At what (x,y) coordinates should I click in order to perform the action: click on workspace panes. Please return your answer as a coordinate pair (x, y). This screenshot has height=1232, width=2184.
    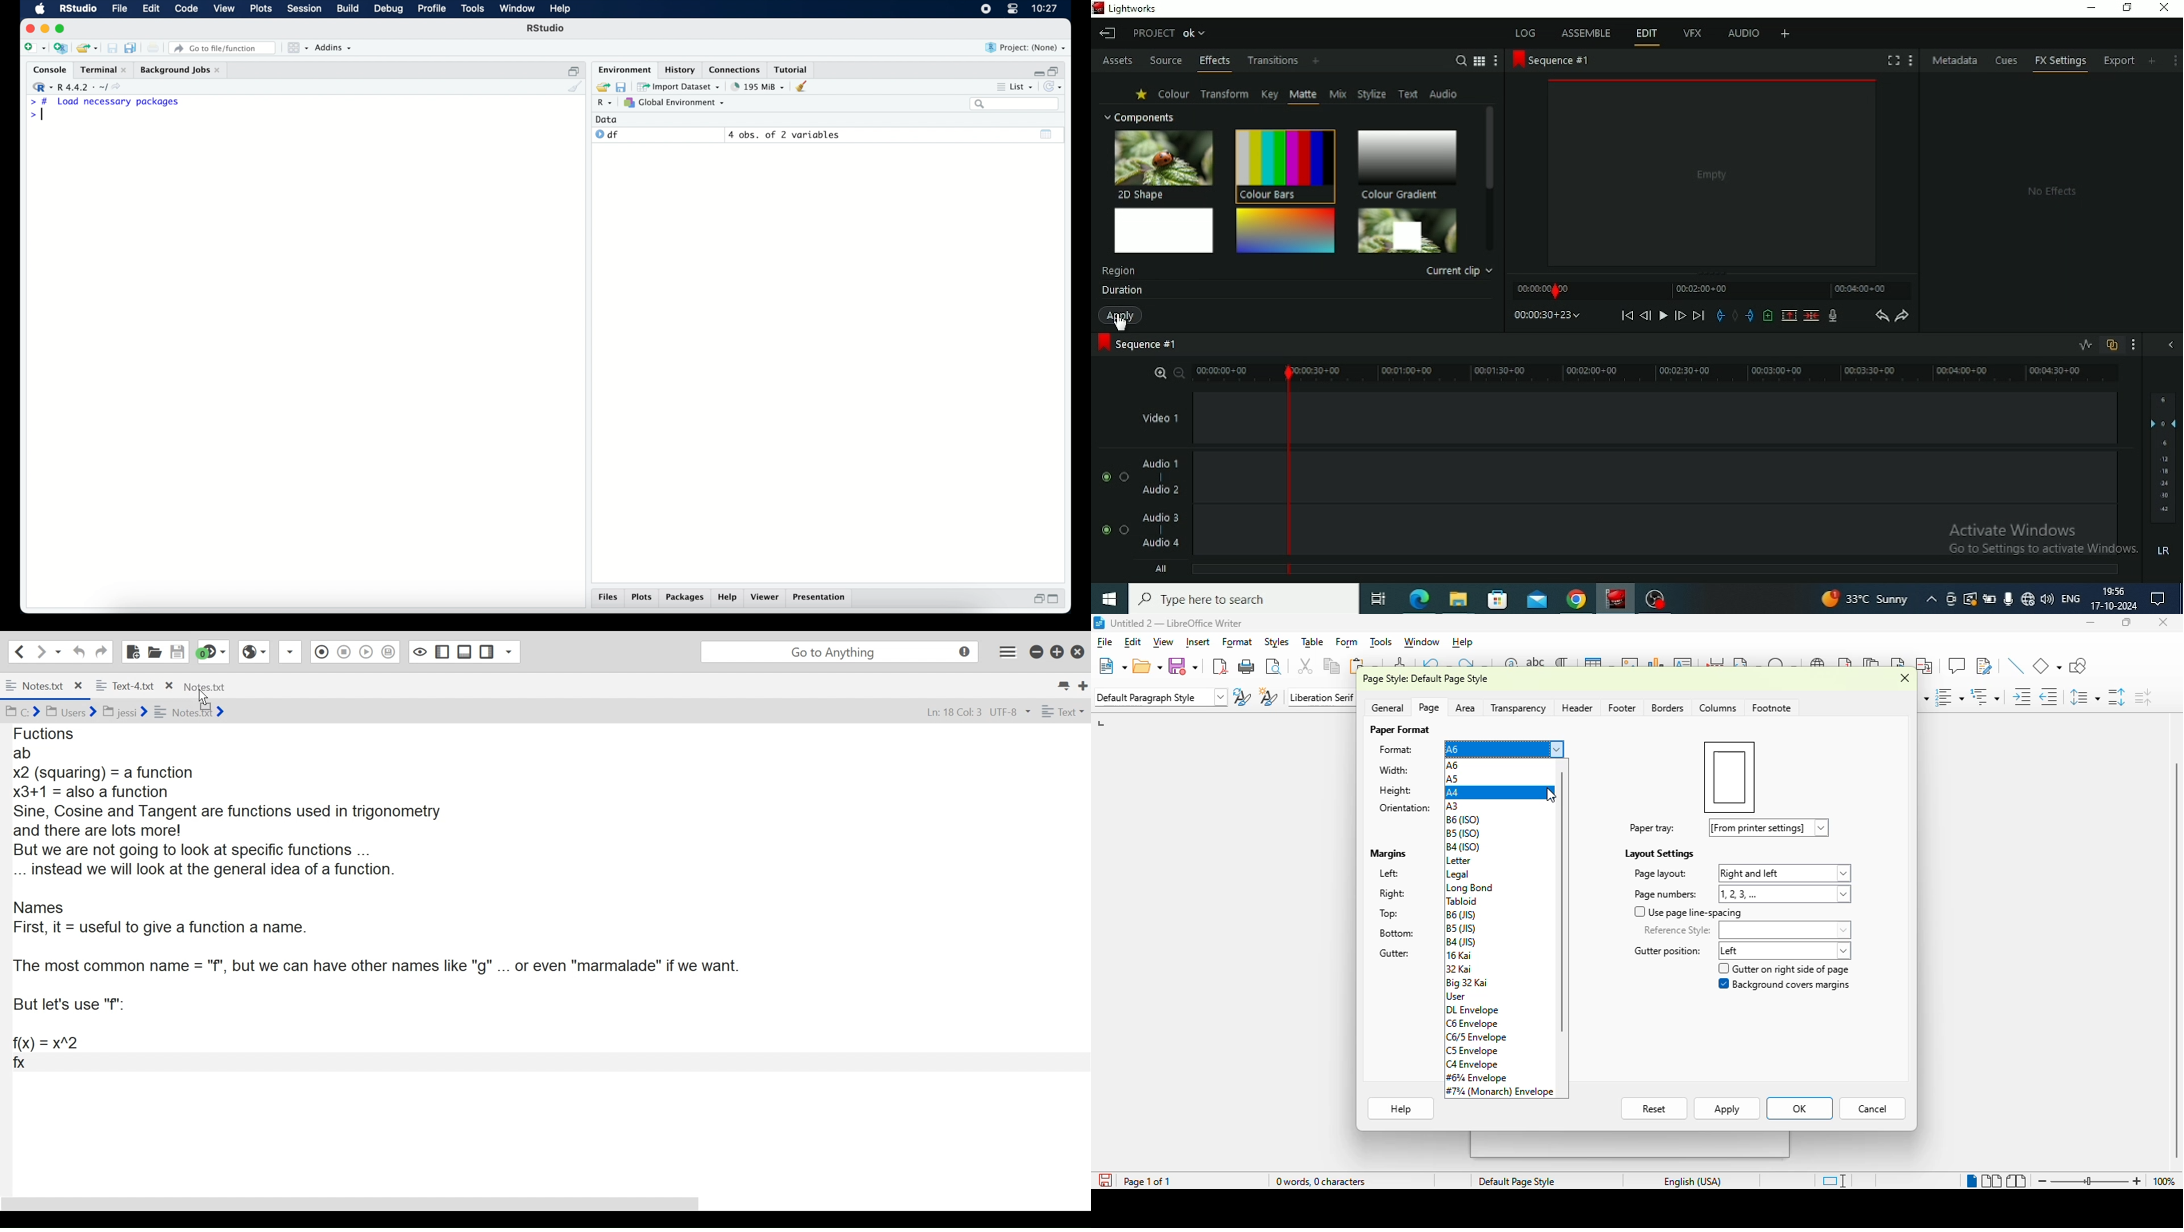
    Looking at the image, I should click on (297, 48).